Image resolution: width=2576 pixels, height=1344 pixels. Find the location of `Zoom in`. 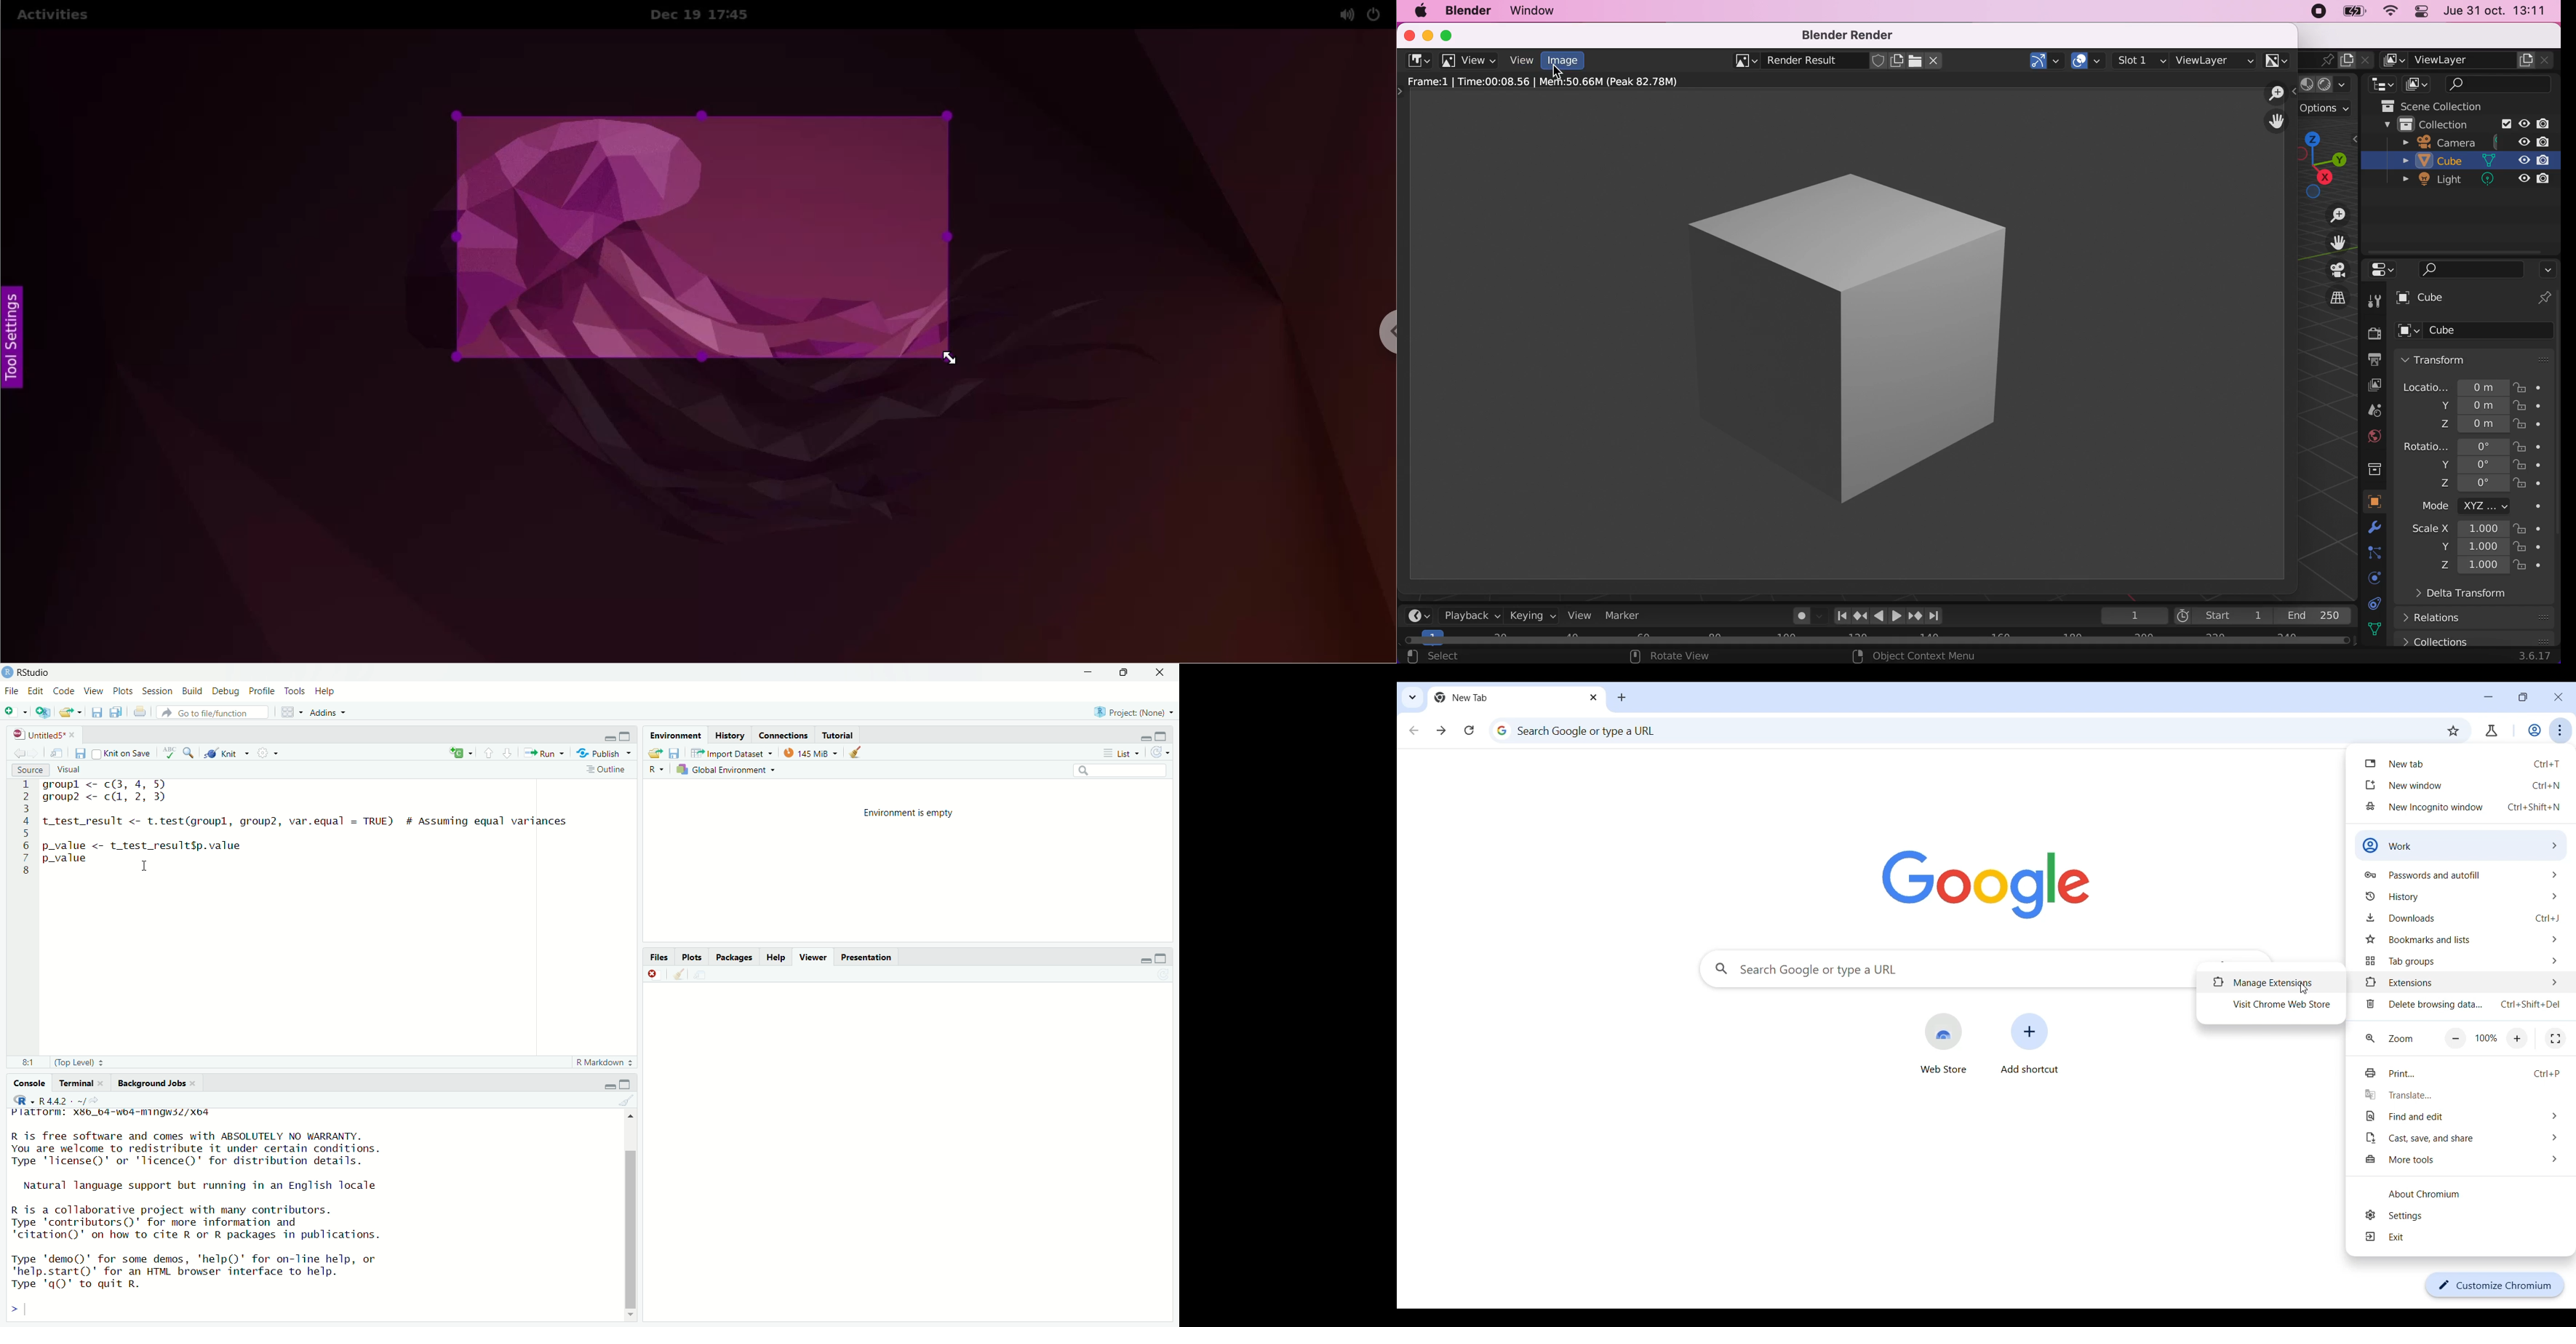

Zoom in is located at coordinates (2518, 1039).